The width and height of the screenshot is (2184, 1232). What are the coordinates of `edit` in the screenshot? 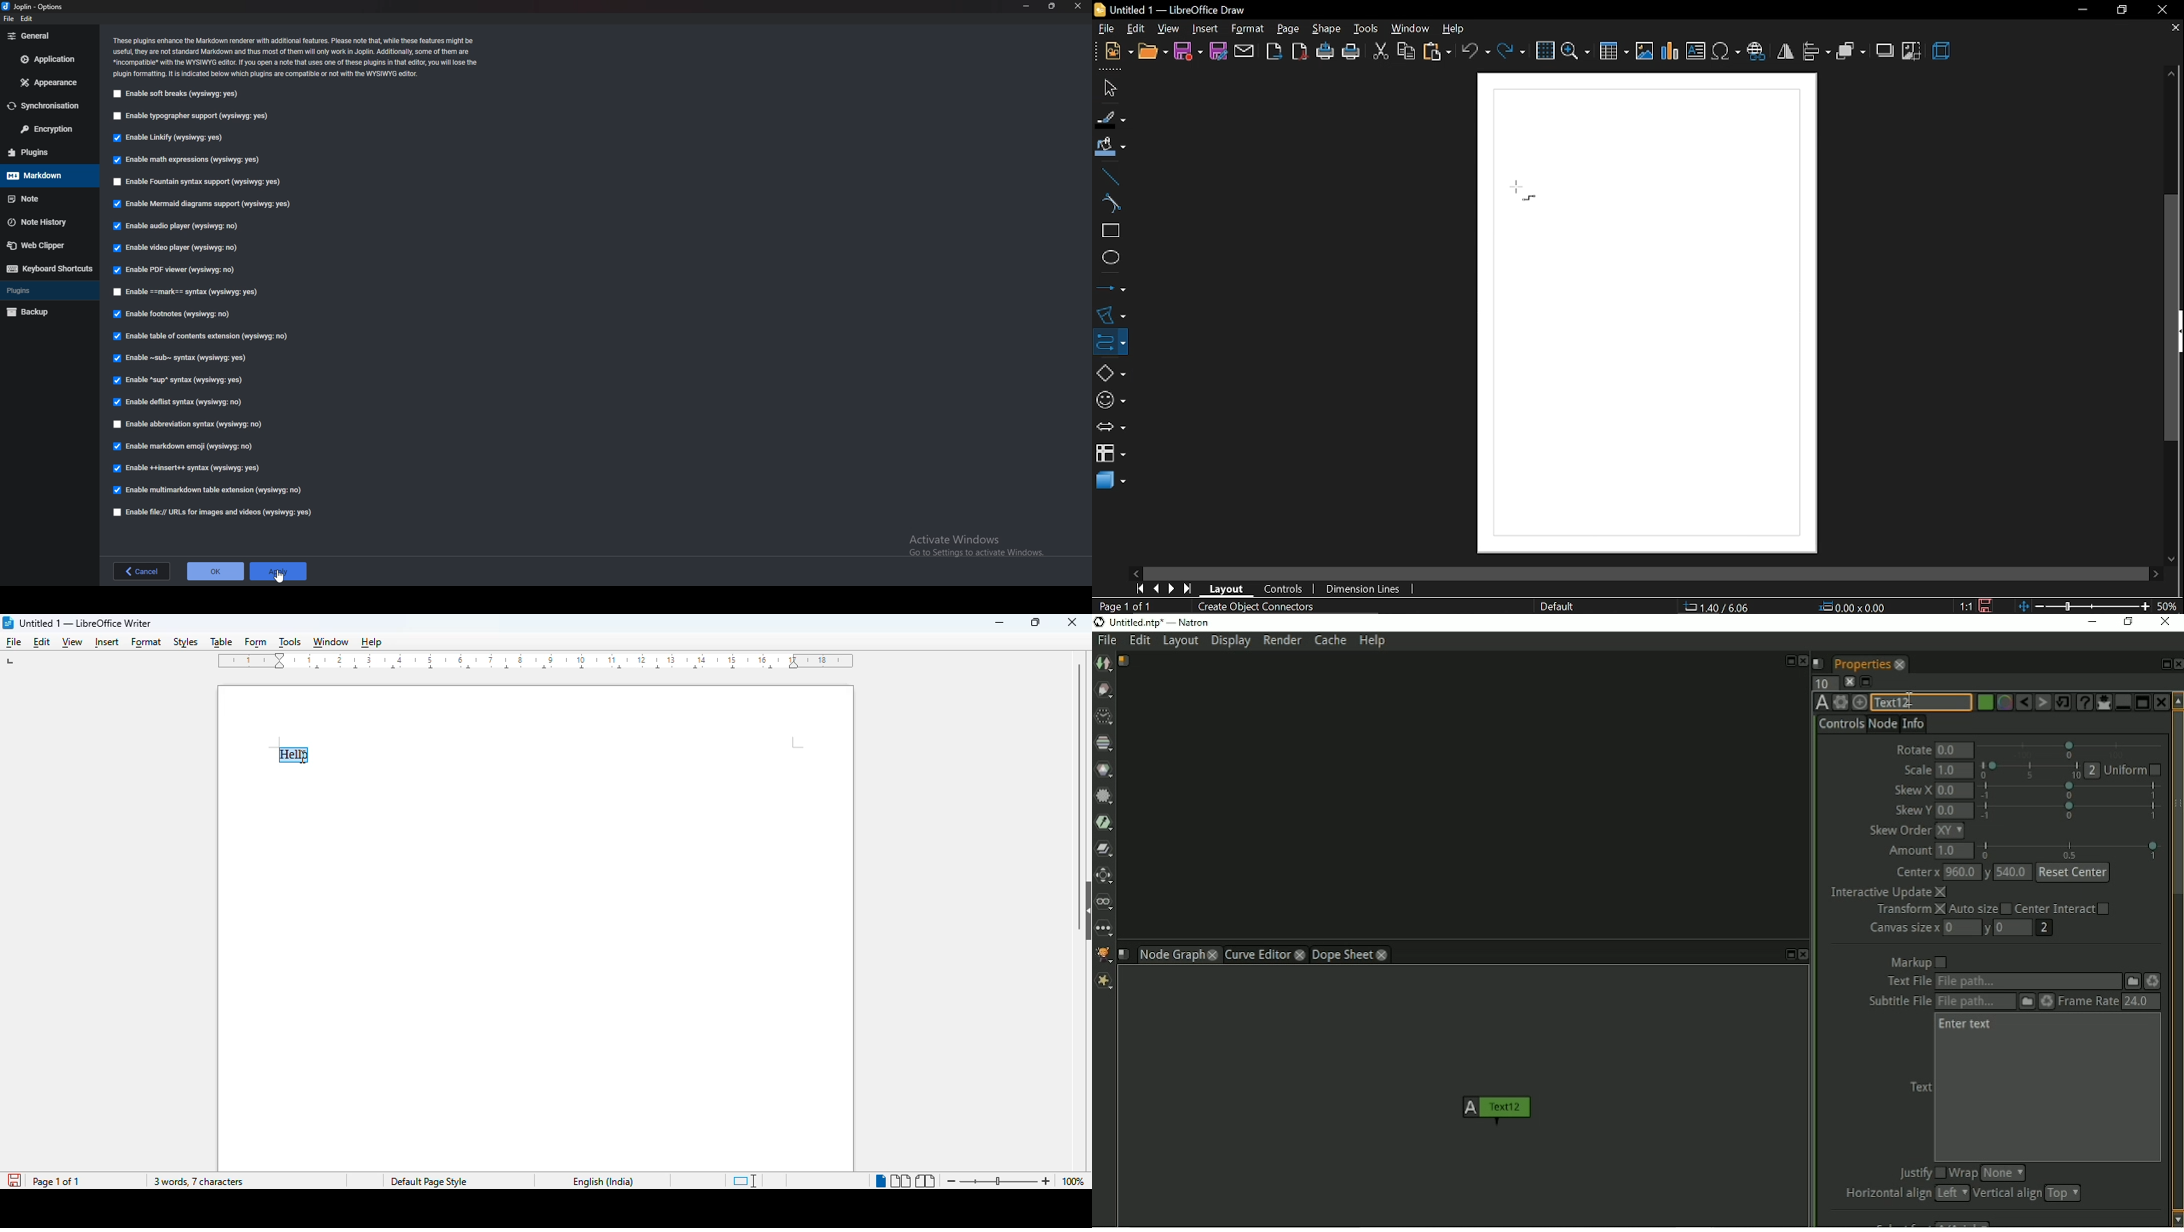 It's located at (27, 18).